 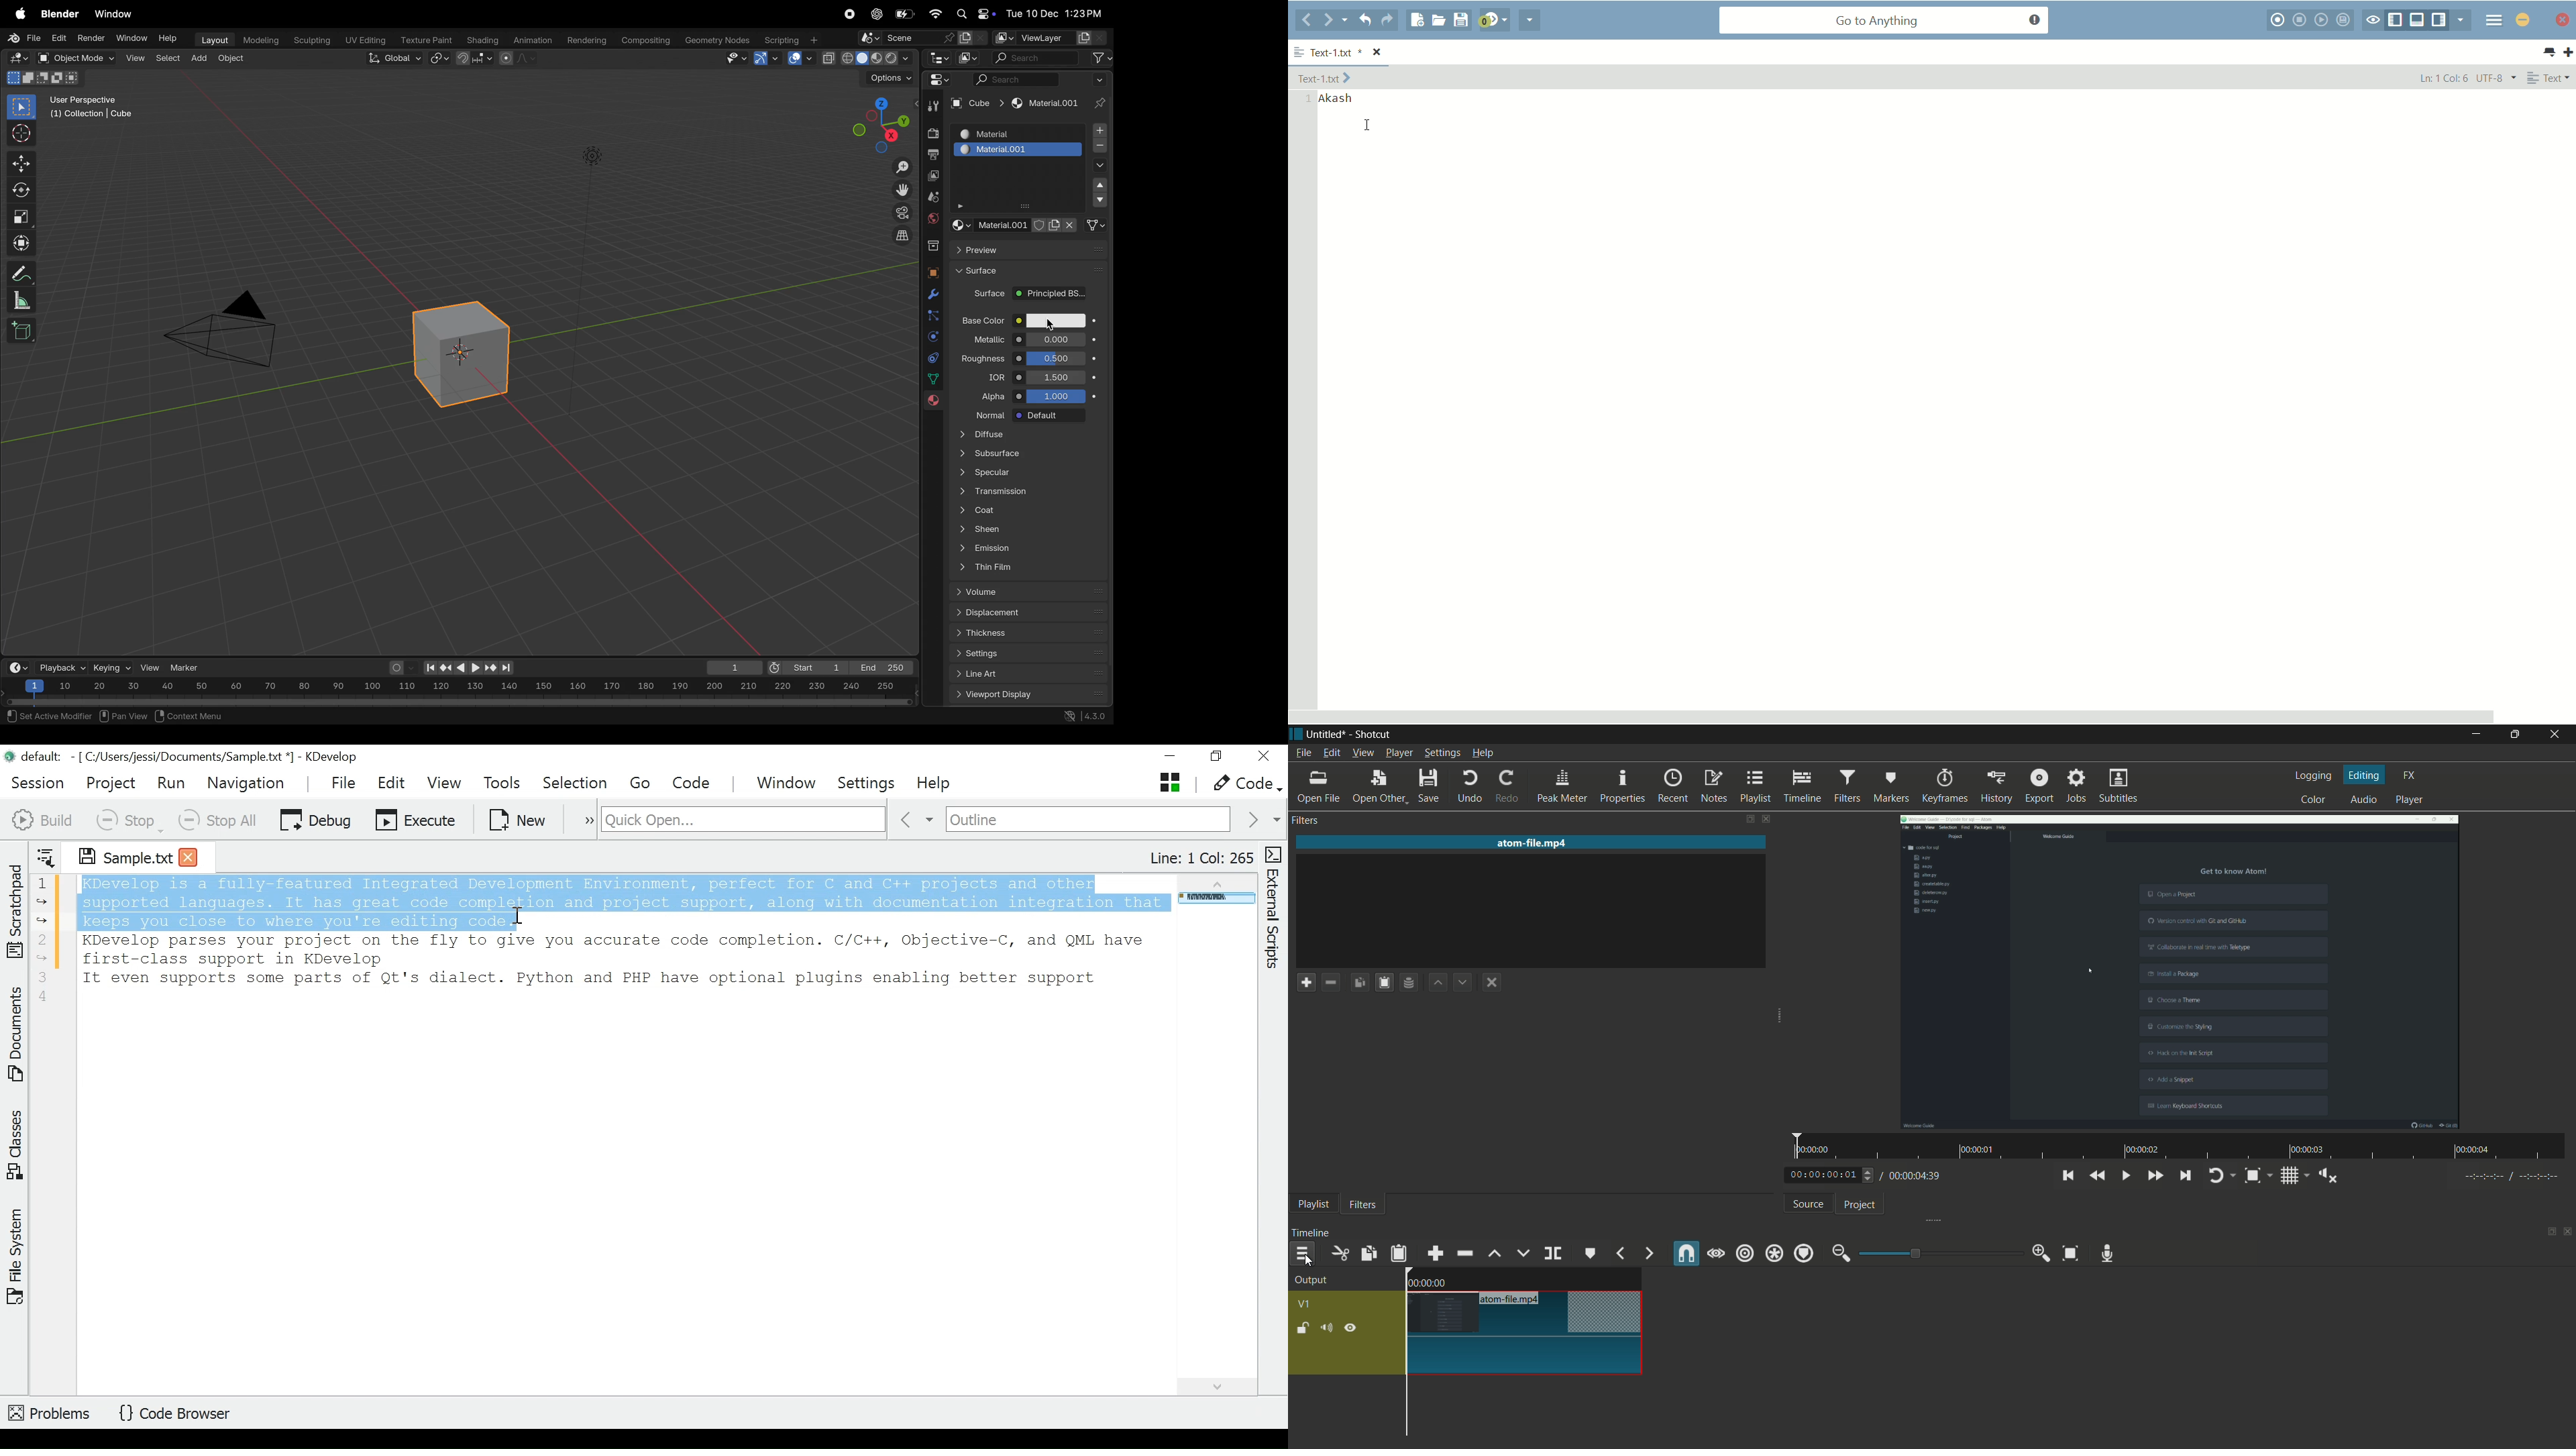 I want to click on time, so click(x=1434, y=1283).